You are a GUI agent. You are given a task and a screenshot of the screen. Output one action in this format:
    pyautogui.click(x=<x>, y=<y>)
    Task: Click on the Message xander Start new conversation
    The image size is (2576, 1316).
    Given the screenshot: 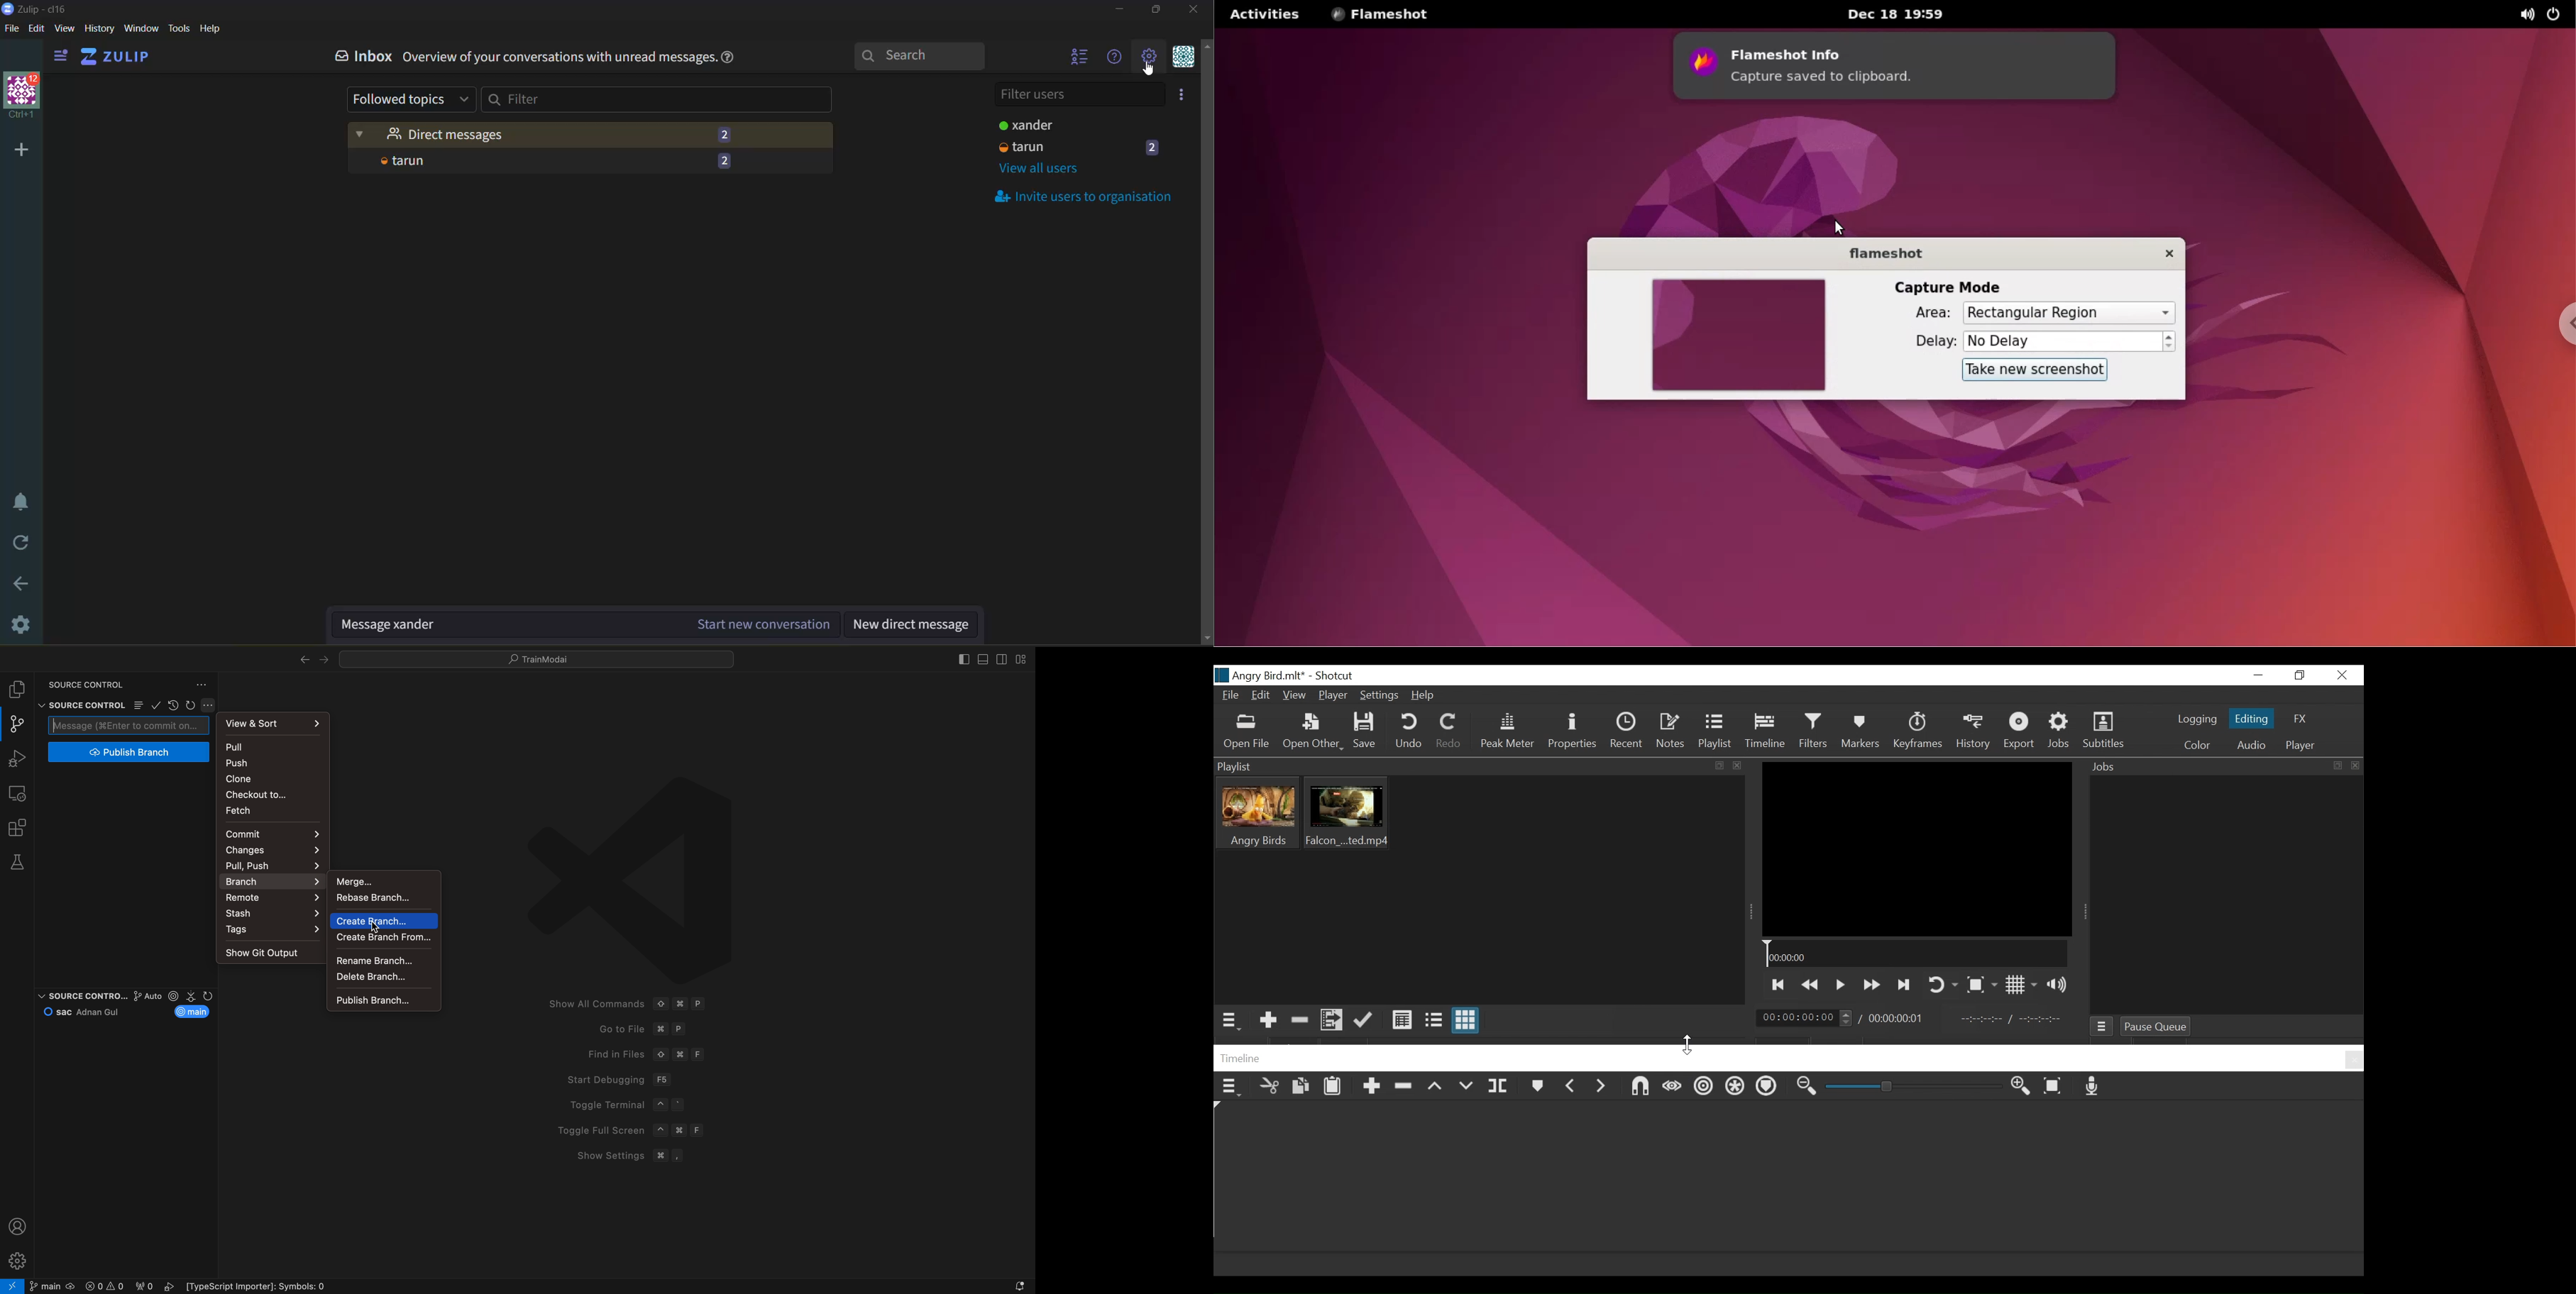 What is the action you would take?
    pyautogui.click(x=586, y=626)
    